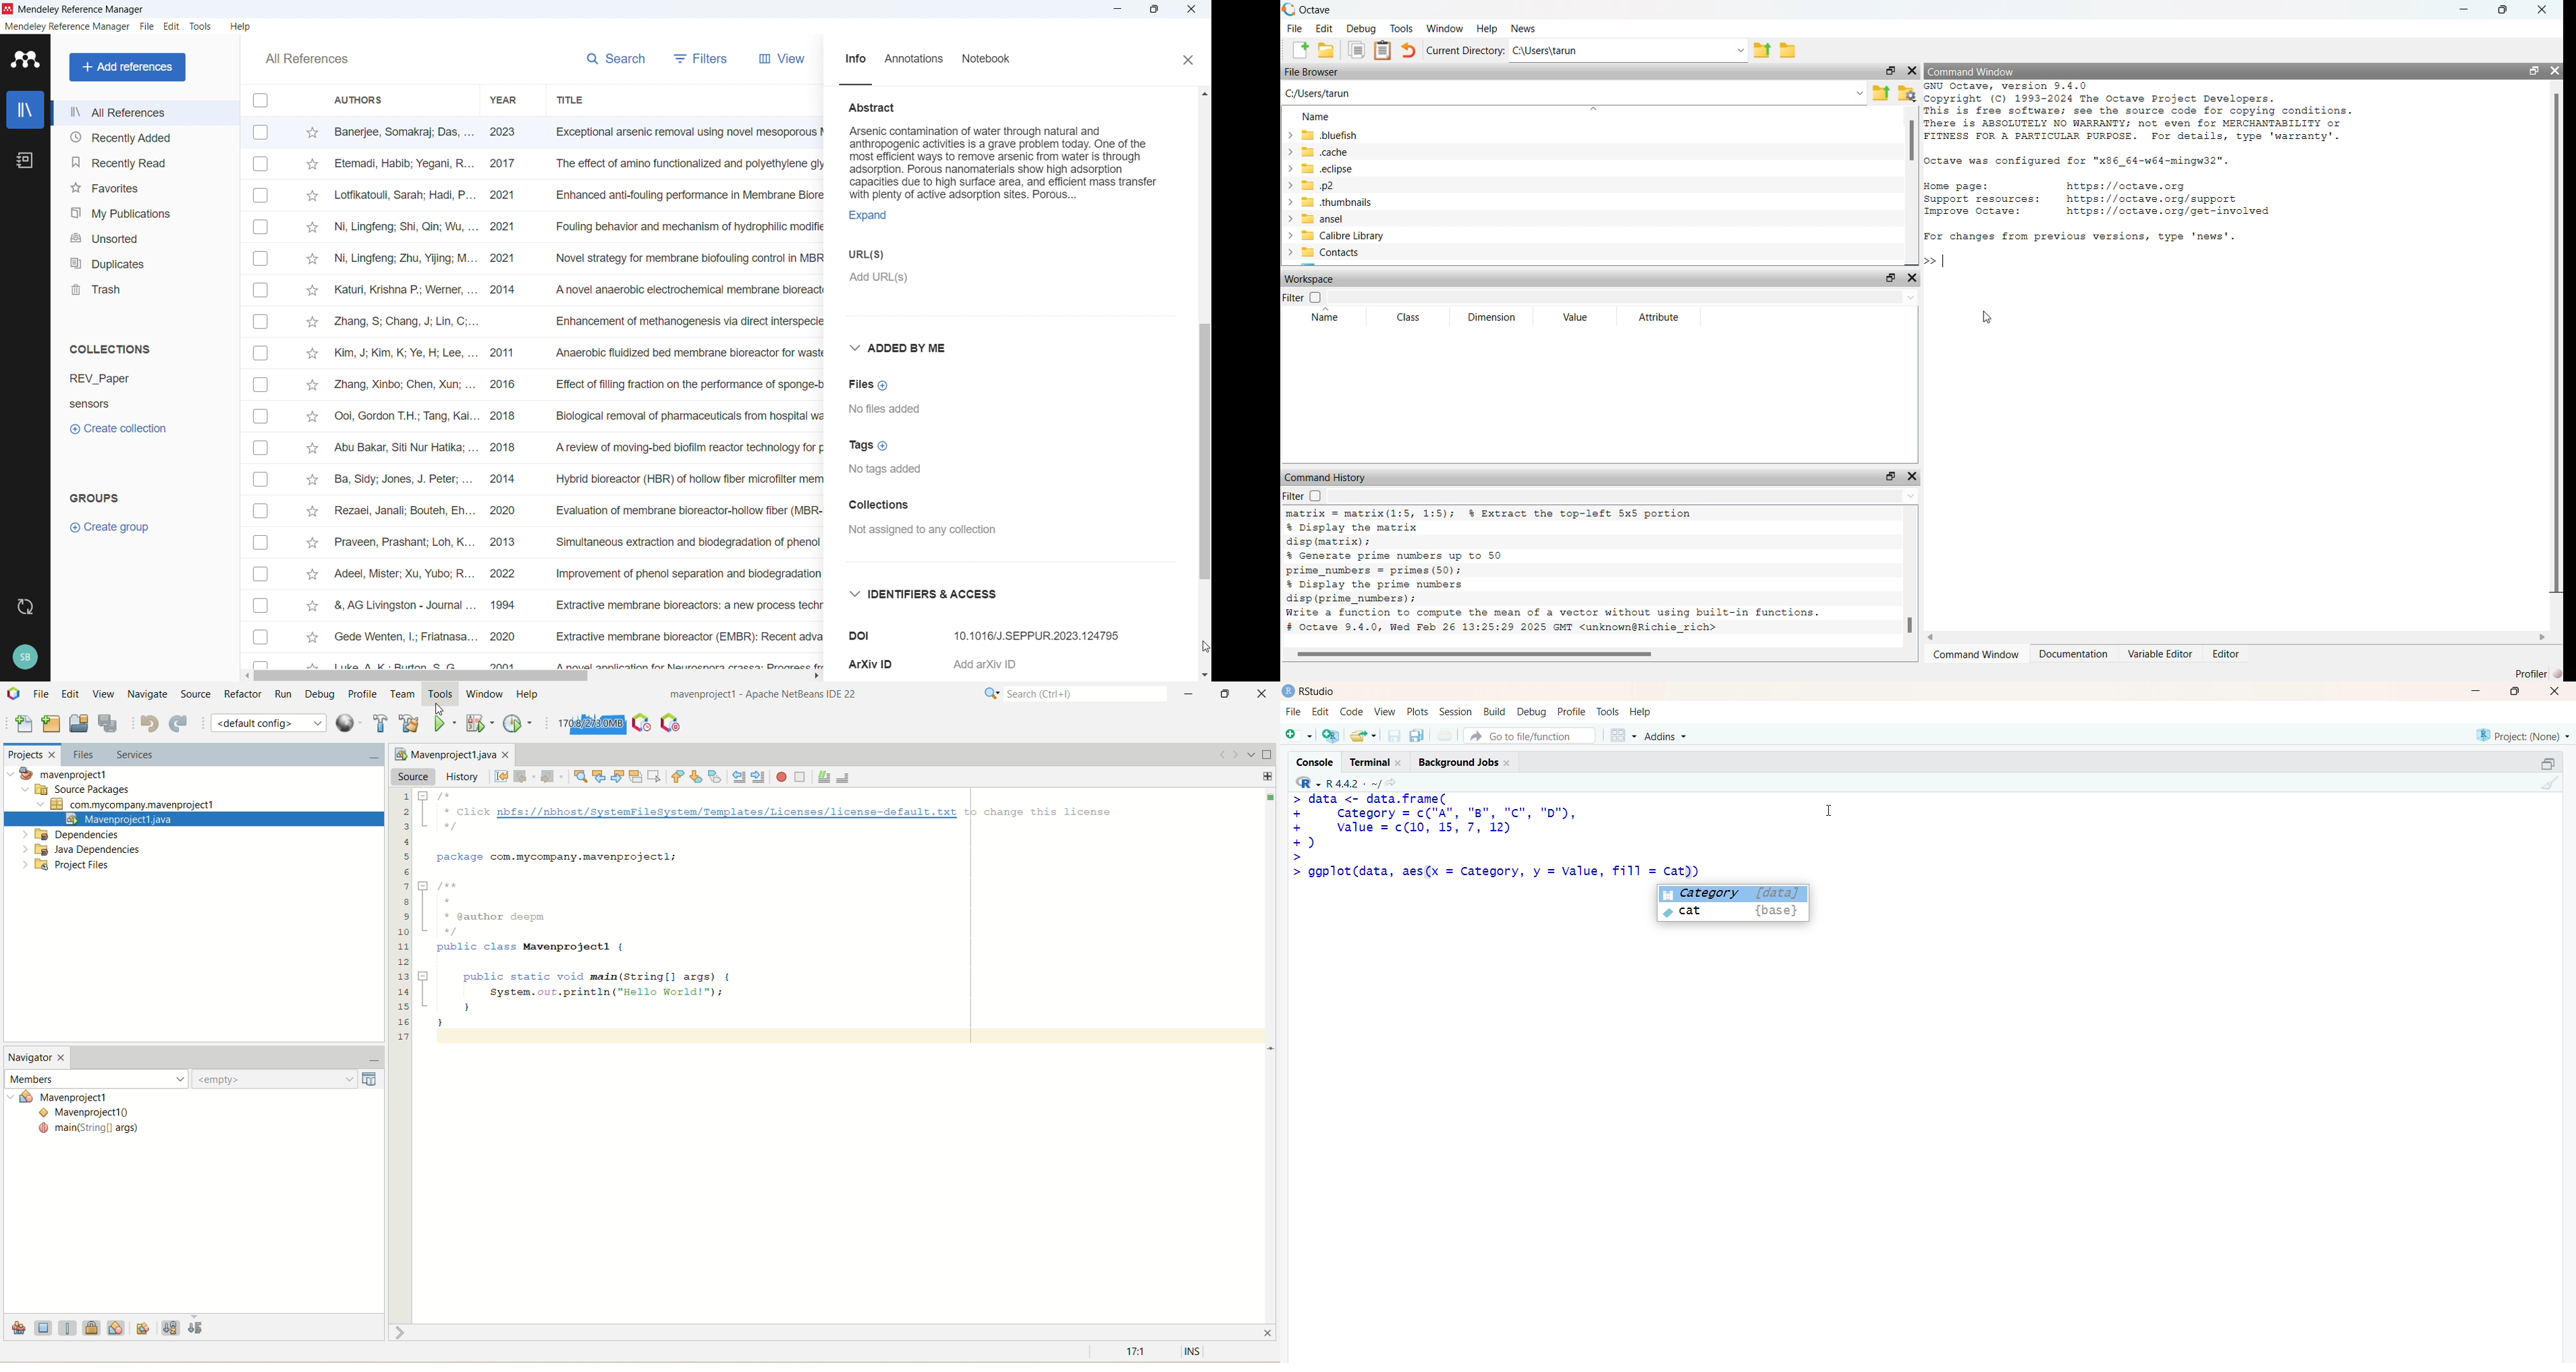  I want to click on file , so click(147, 27).